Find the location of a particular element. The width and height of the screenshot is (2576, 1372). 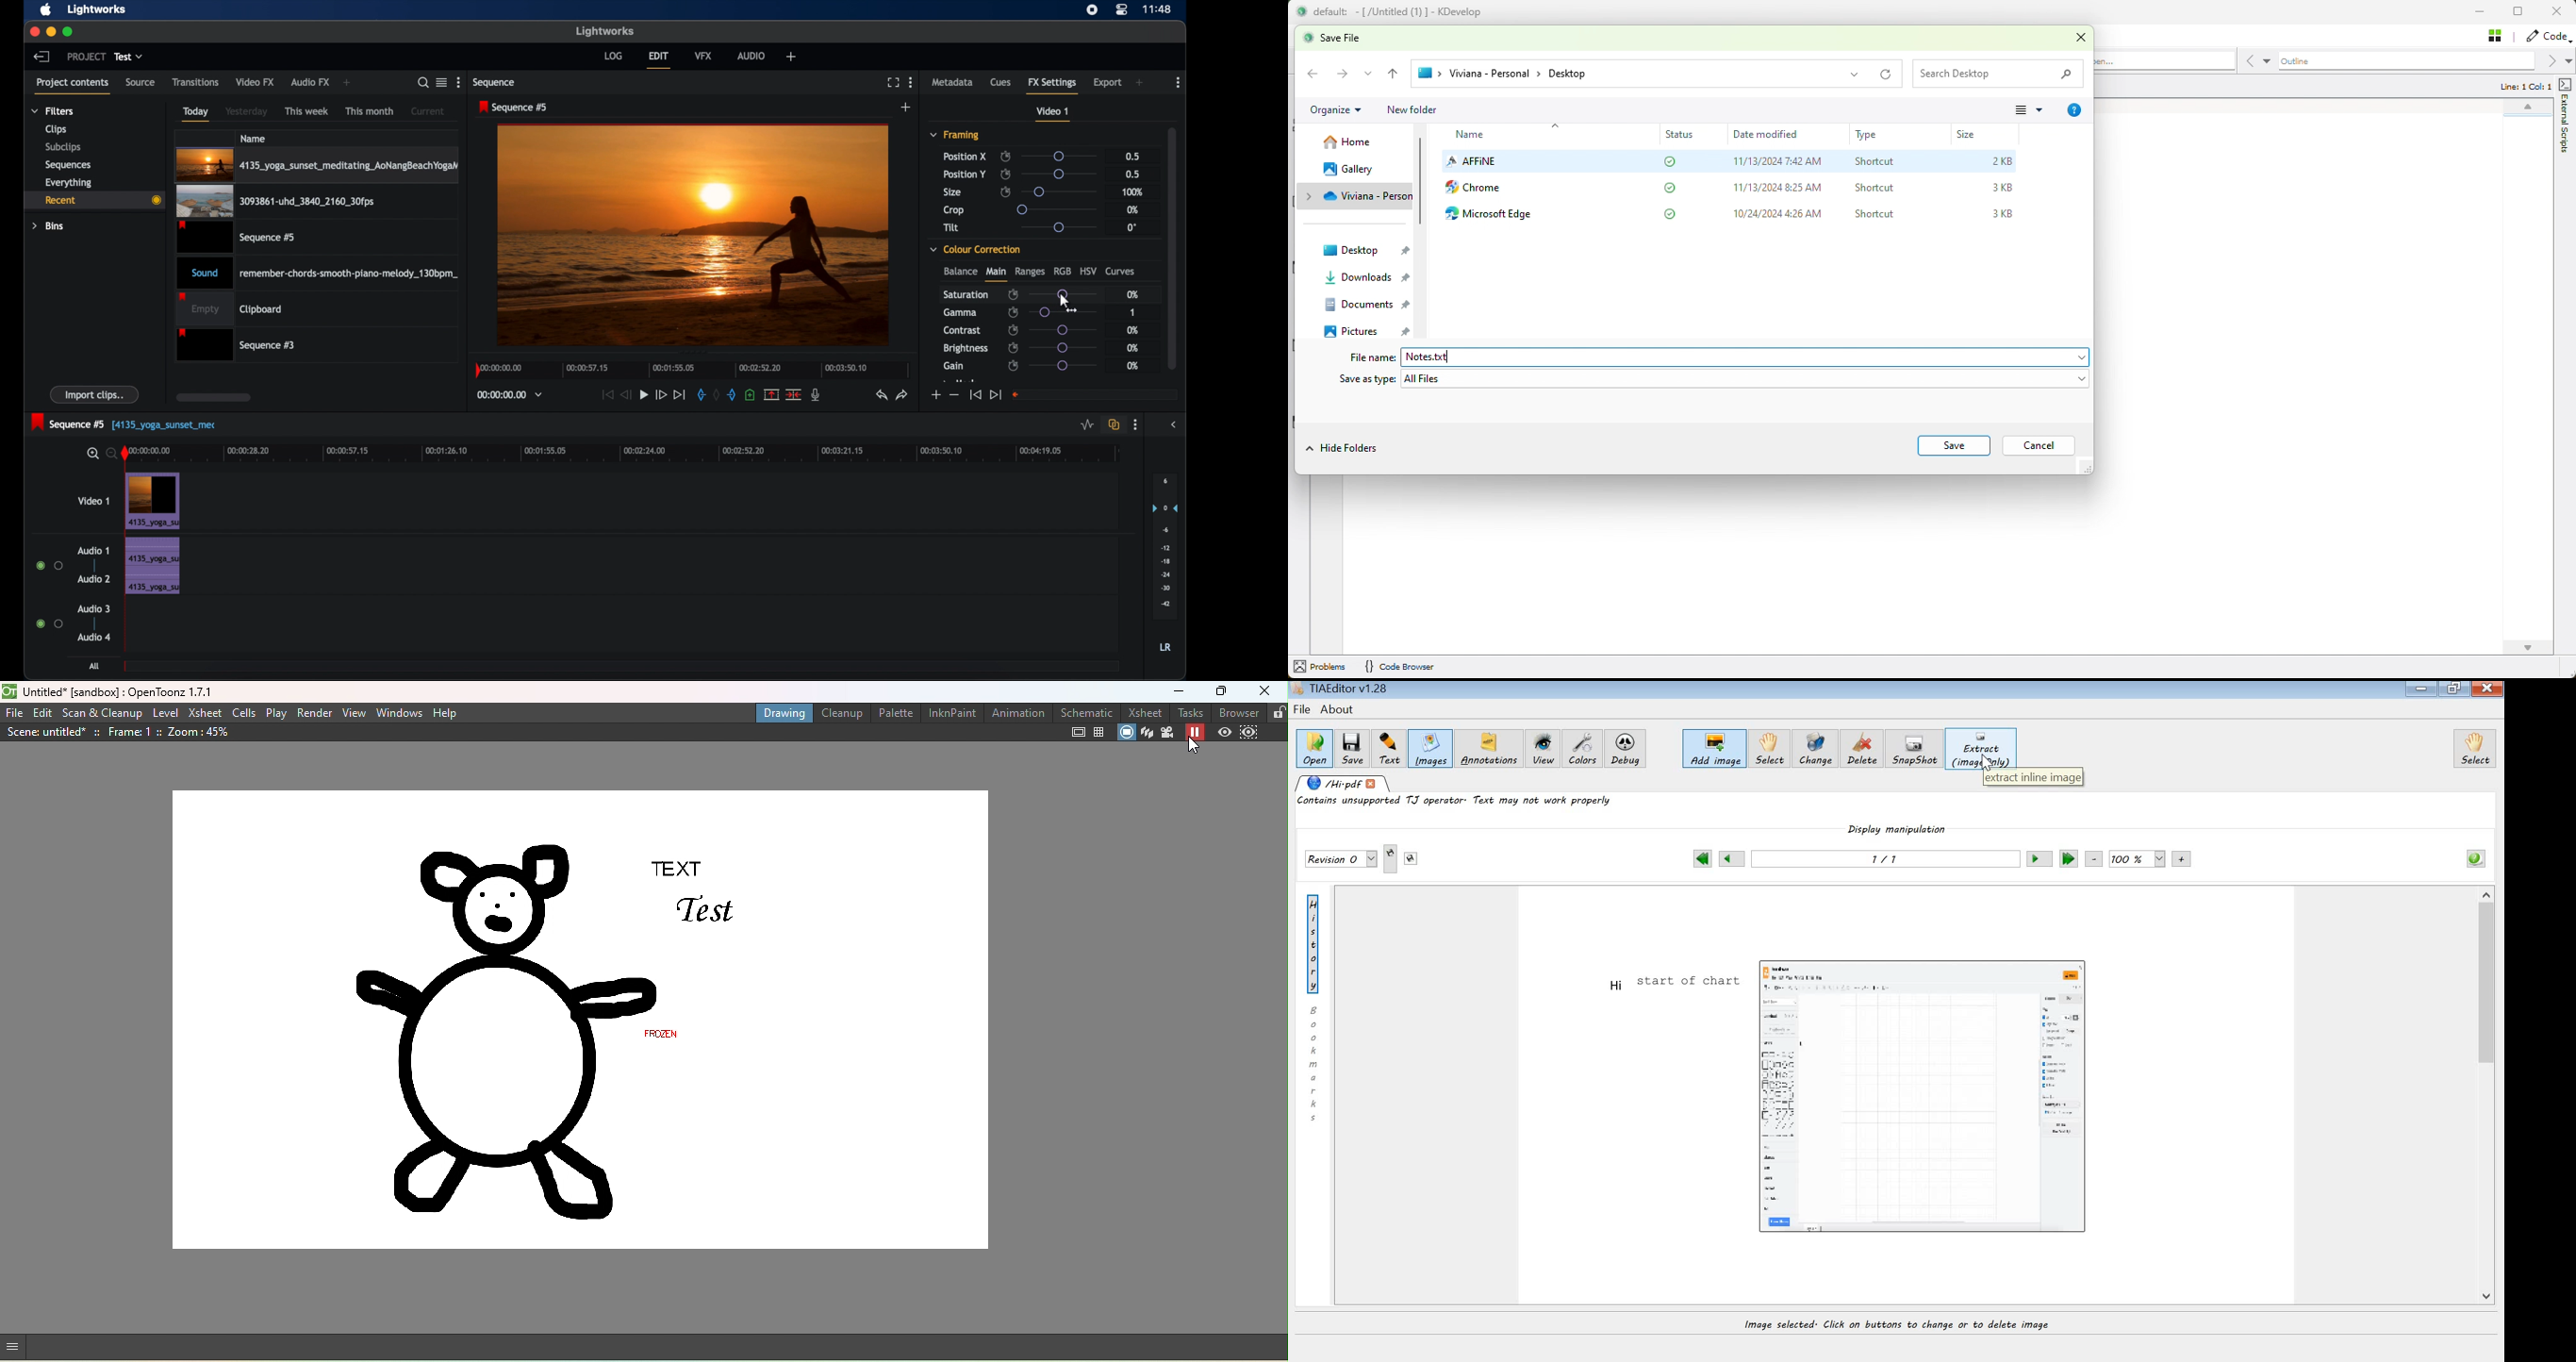

project contents is located at coordinates (74, 85).